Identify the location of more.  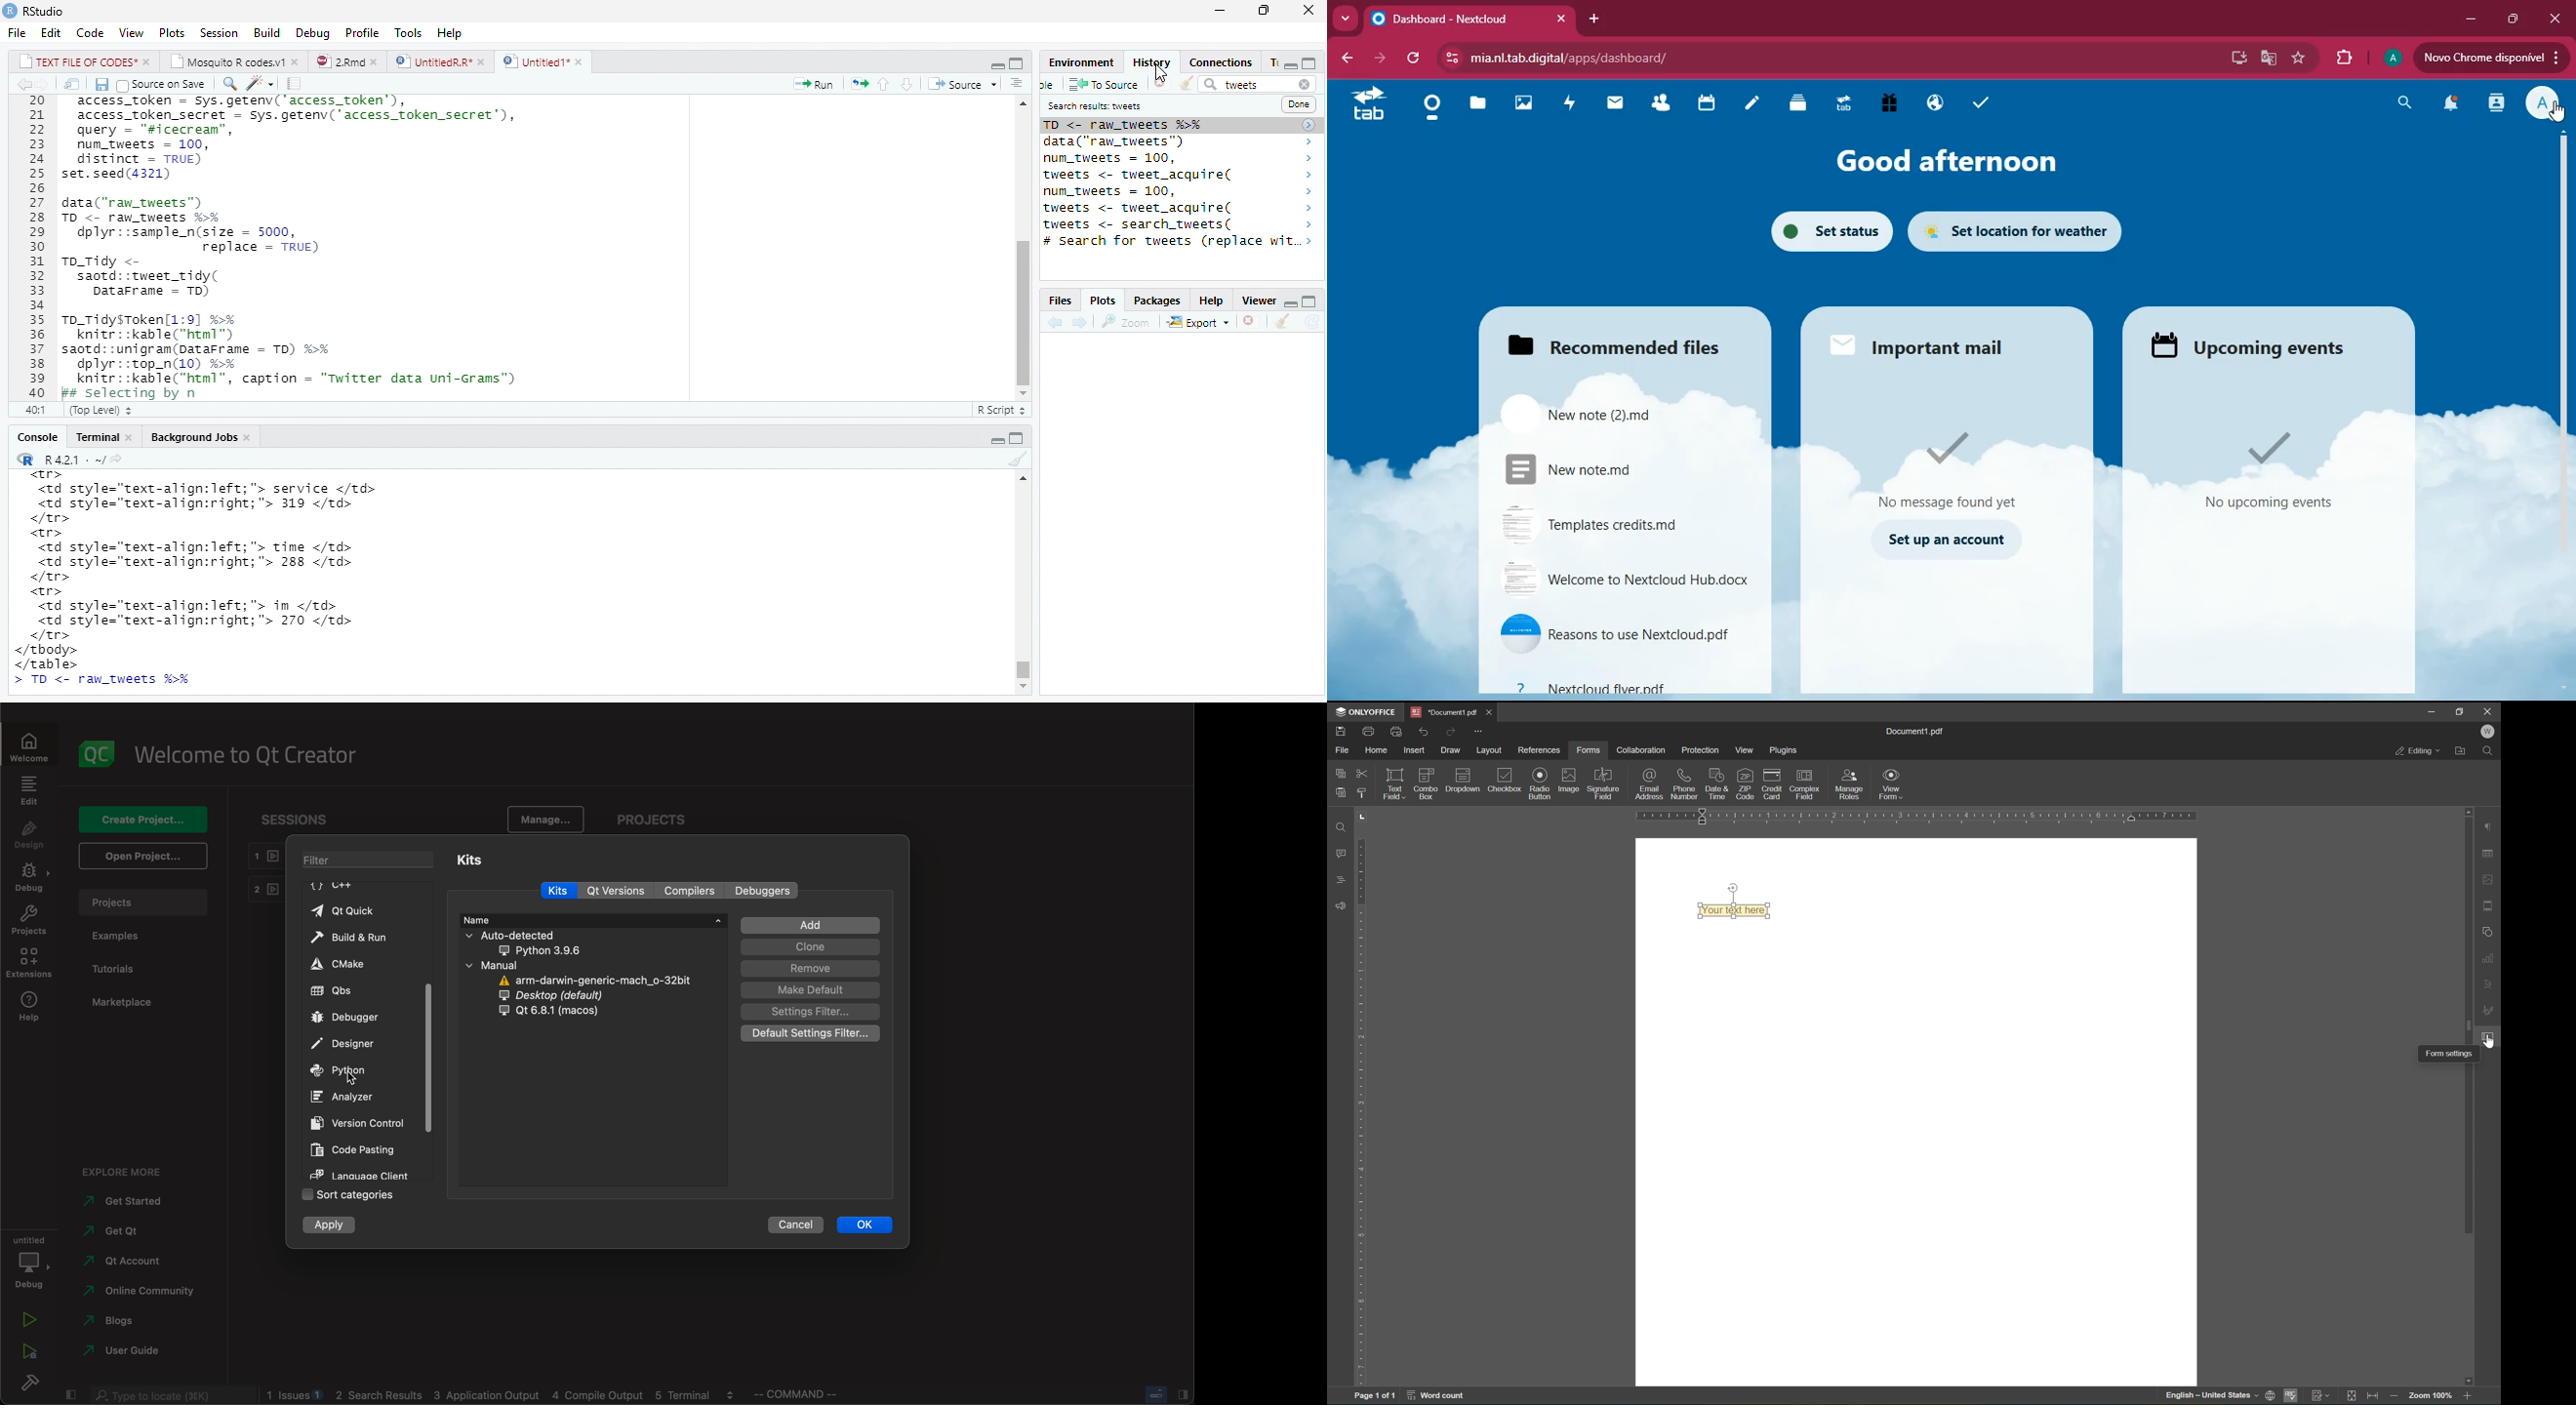
(1347, 20).